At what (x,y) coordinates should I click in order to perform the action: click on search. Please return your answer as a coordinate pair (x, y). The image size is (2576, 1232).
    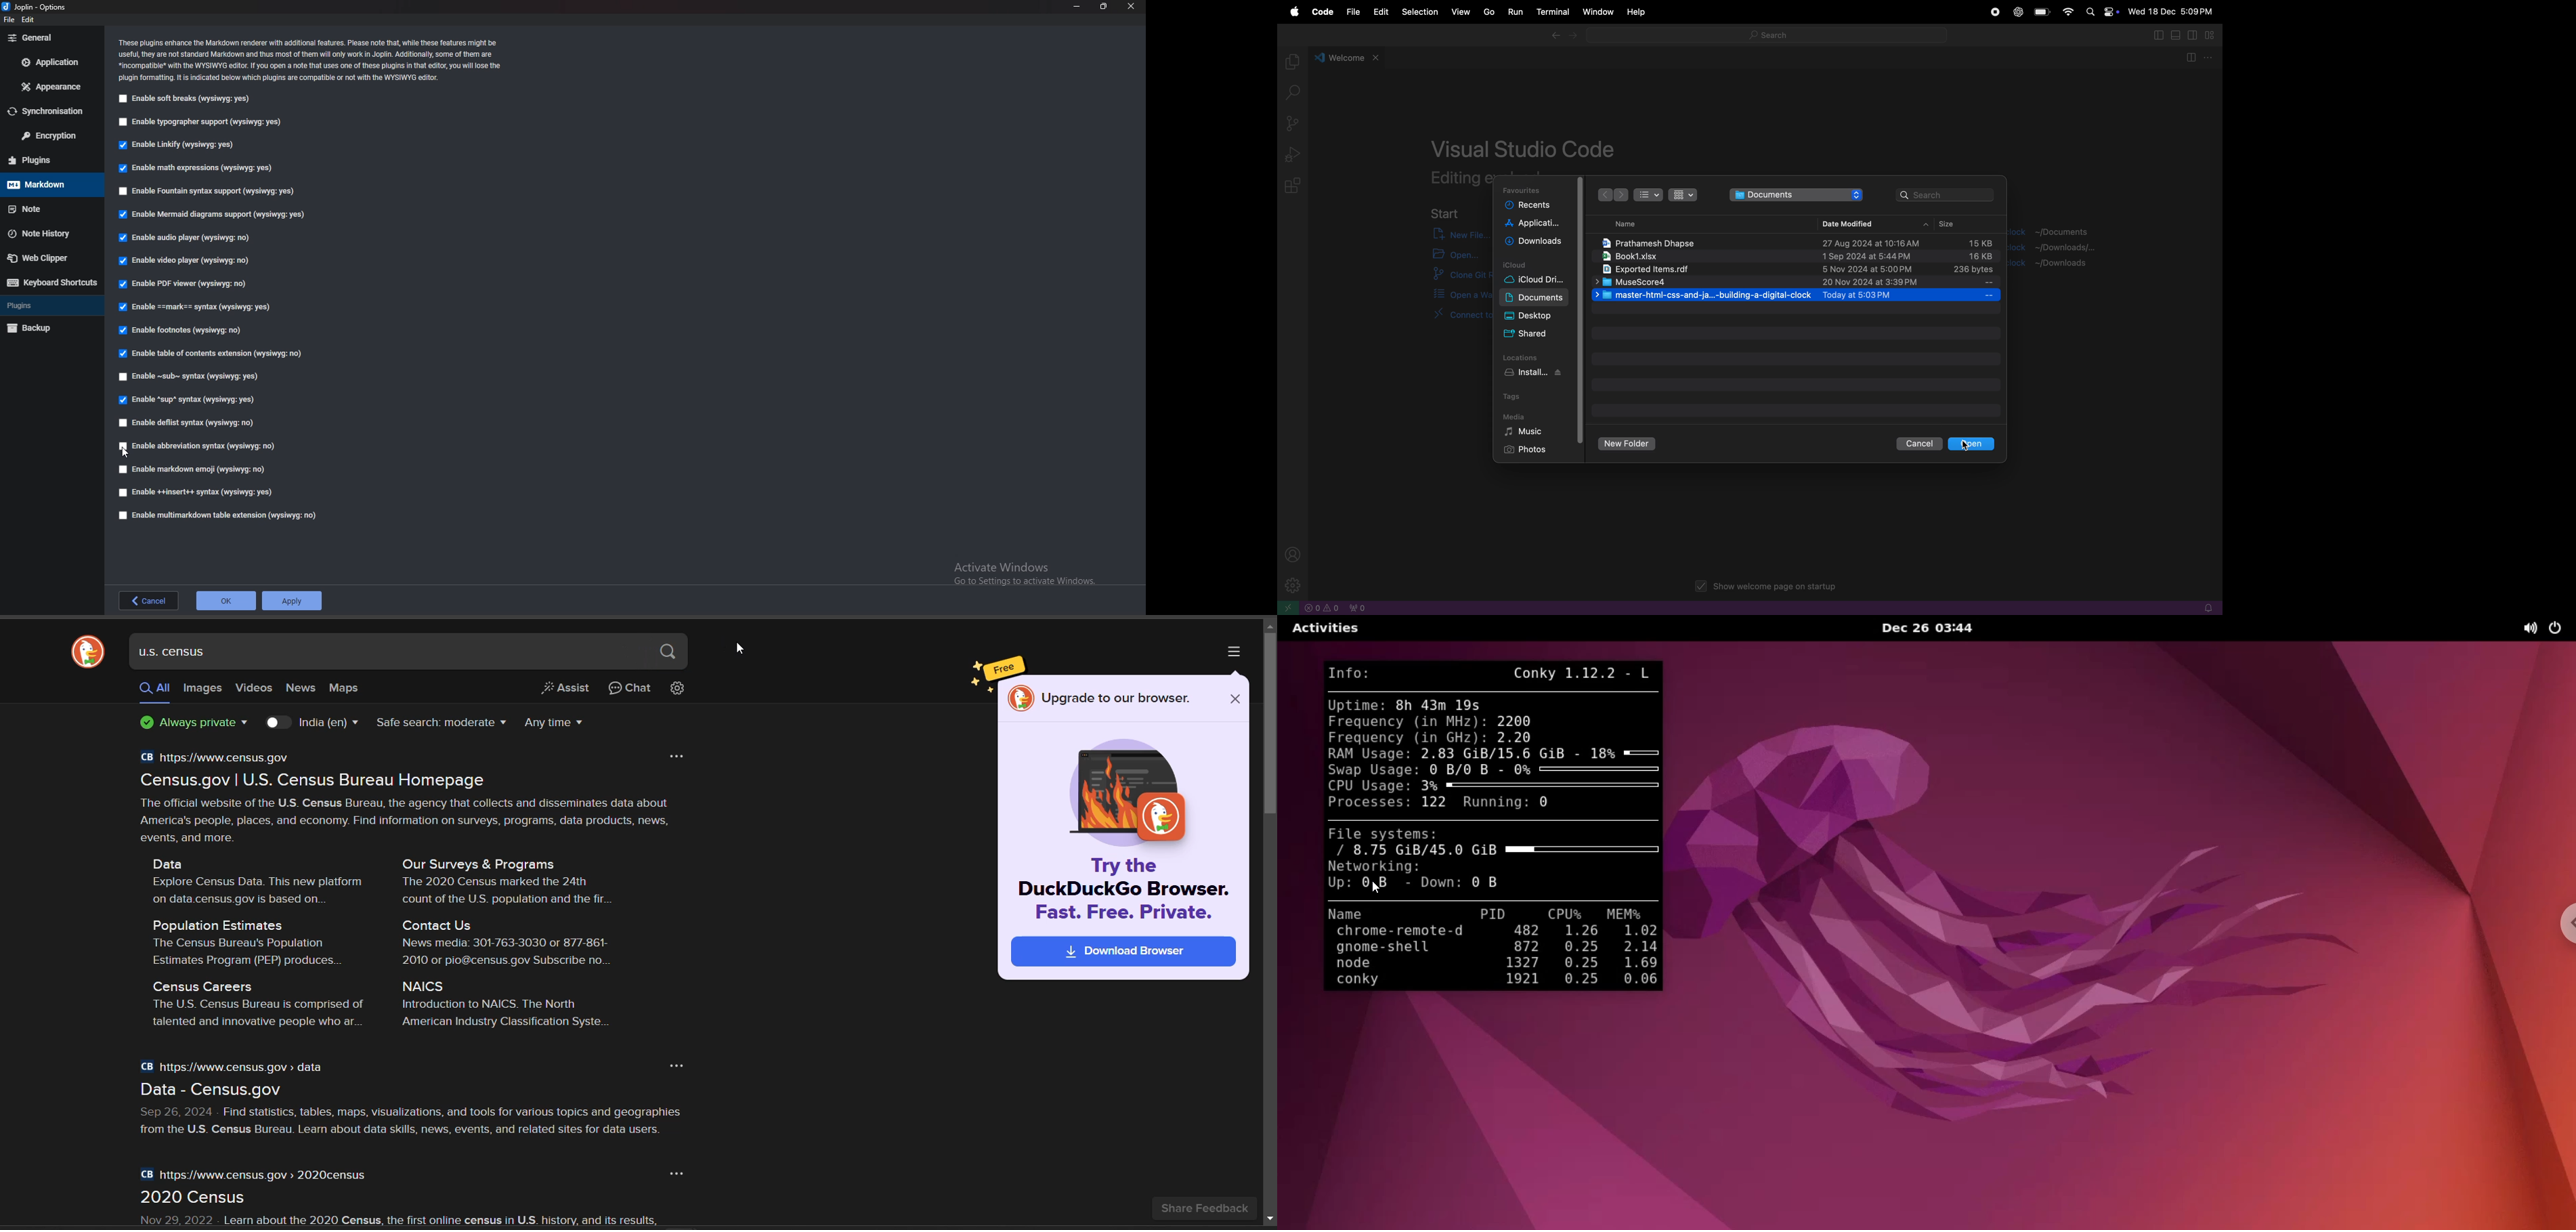
    Looking at the image, I should click on (1946, 194).